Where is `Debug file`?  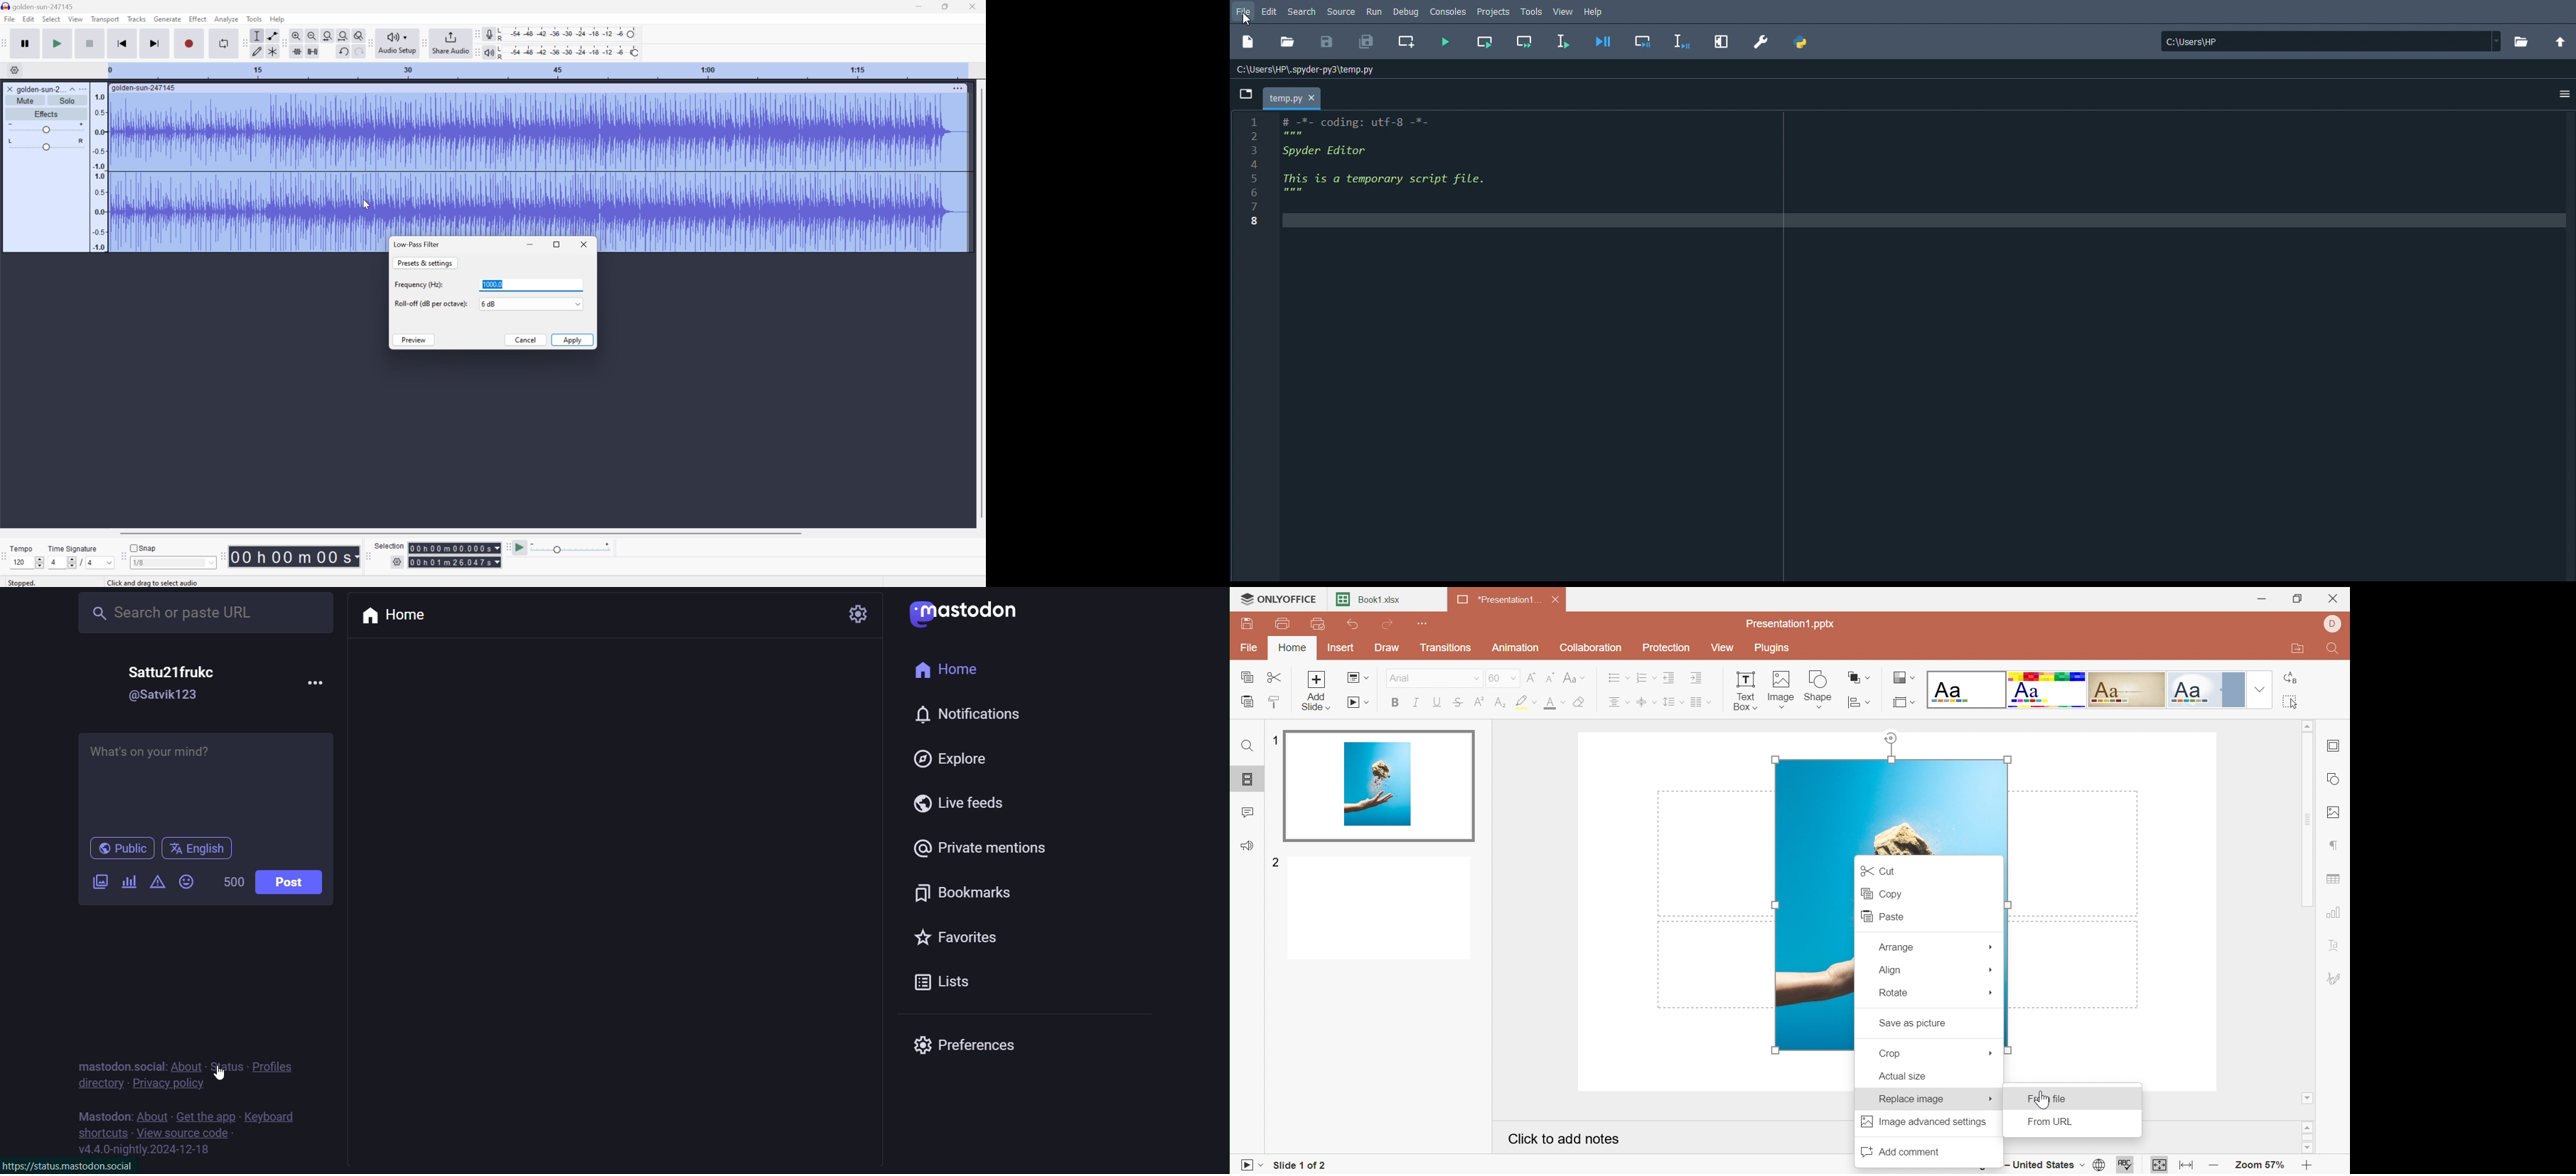 Debug file is located at coordinates (1604, 42).